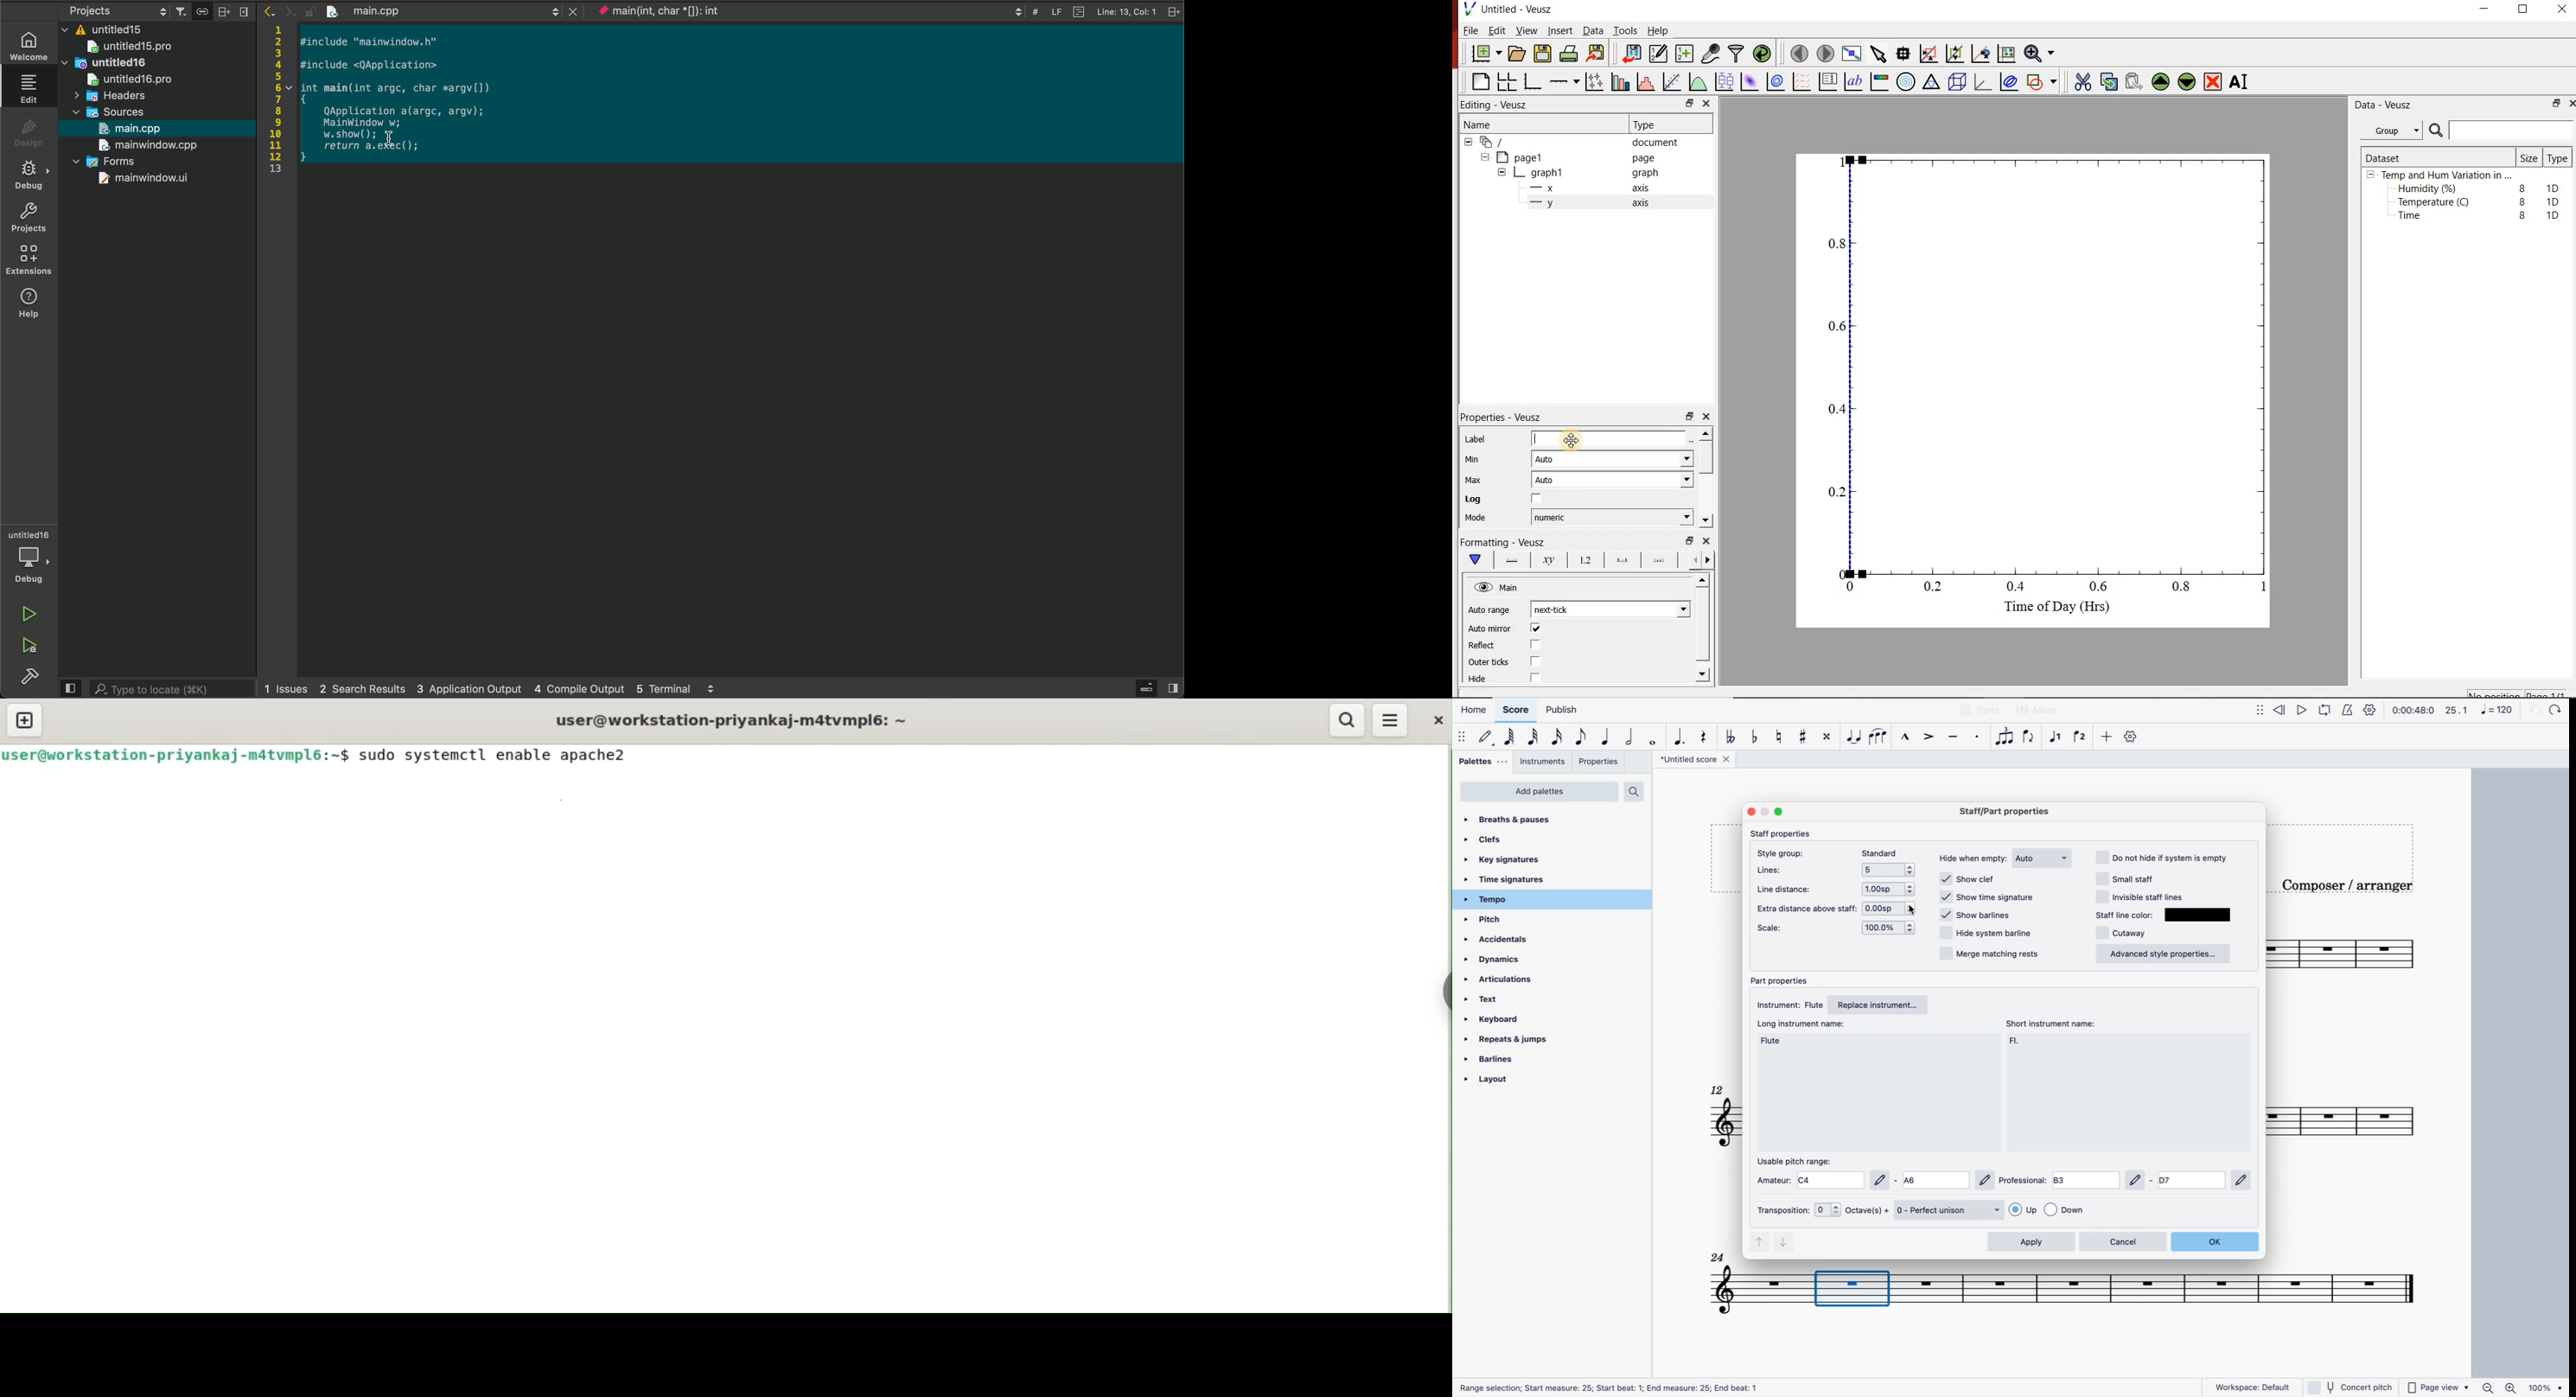 Image resolution: width=2576 pixels, height=1400 pixels. I want to click on eighth note, so click(1581, 736).